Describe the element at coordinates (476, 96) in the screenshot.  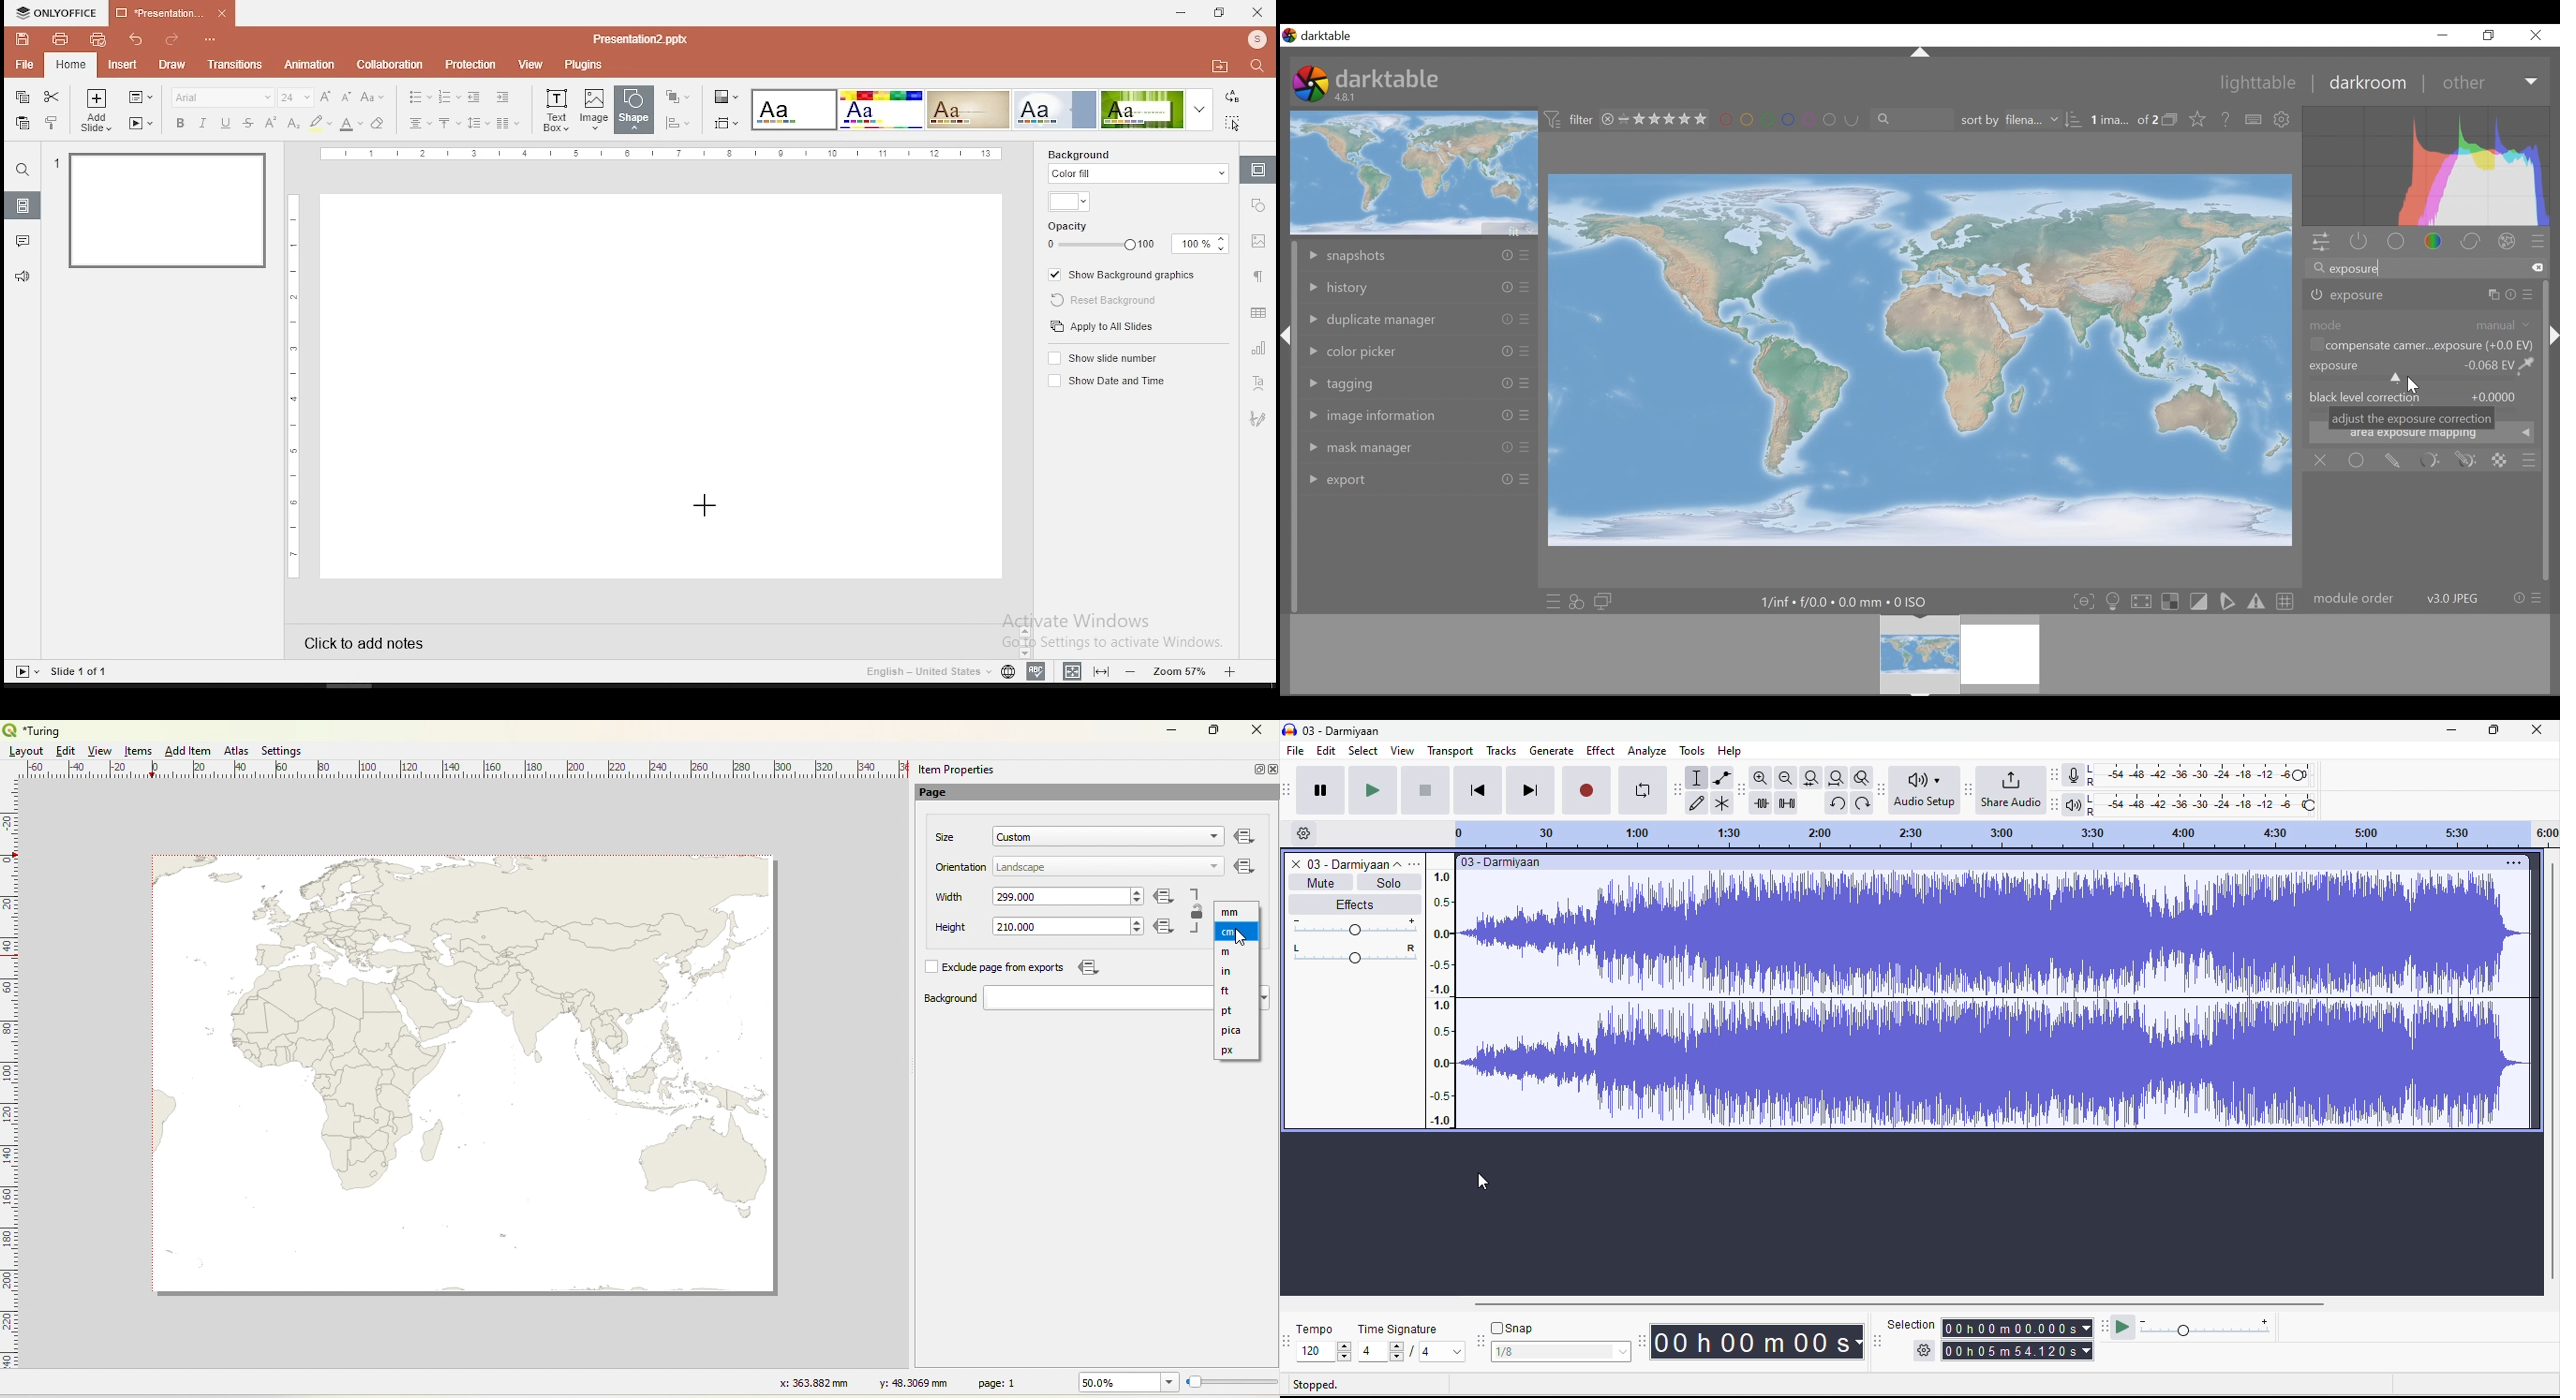
I see `decrease indent` at that location.